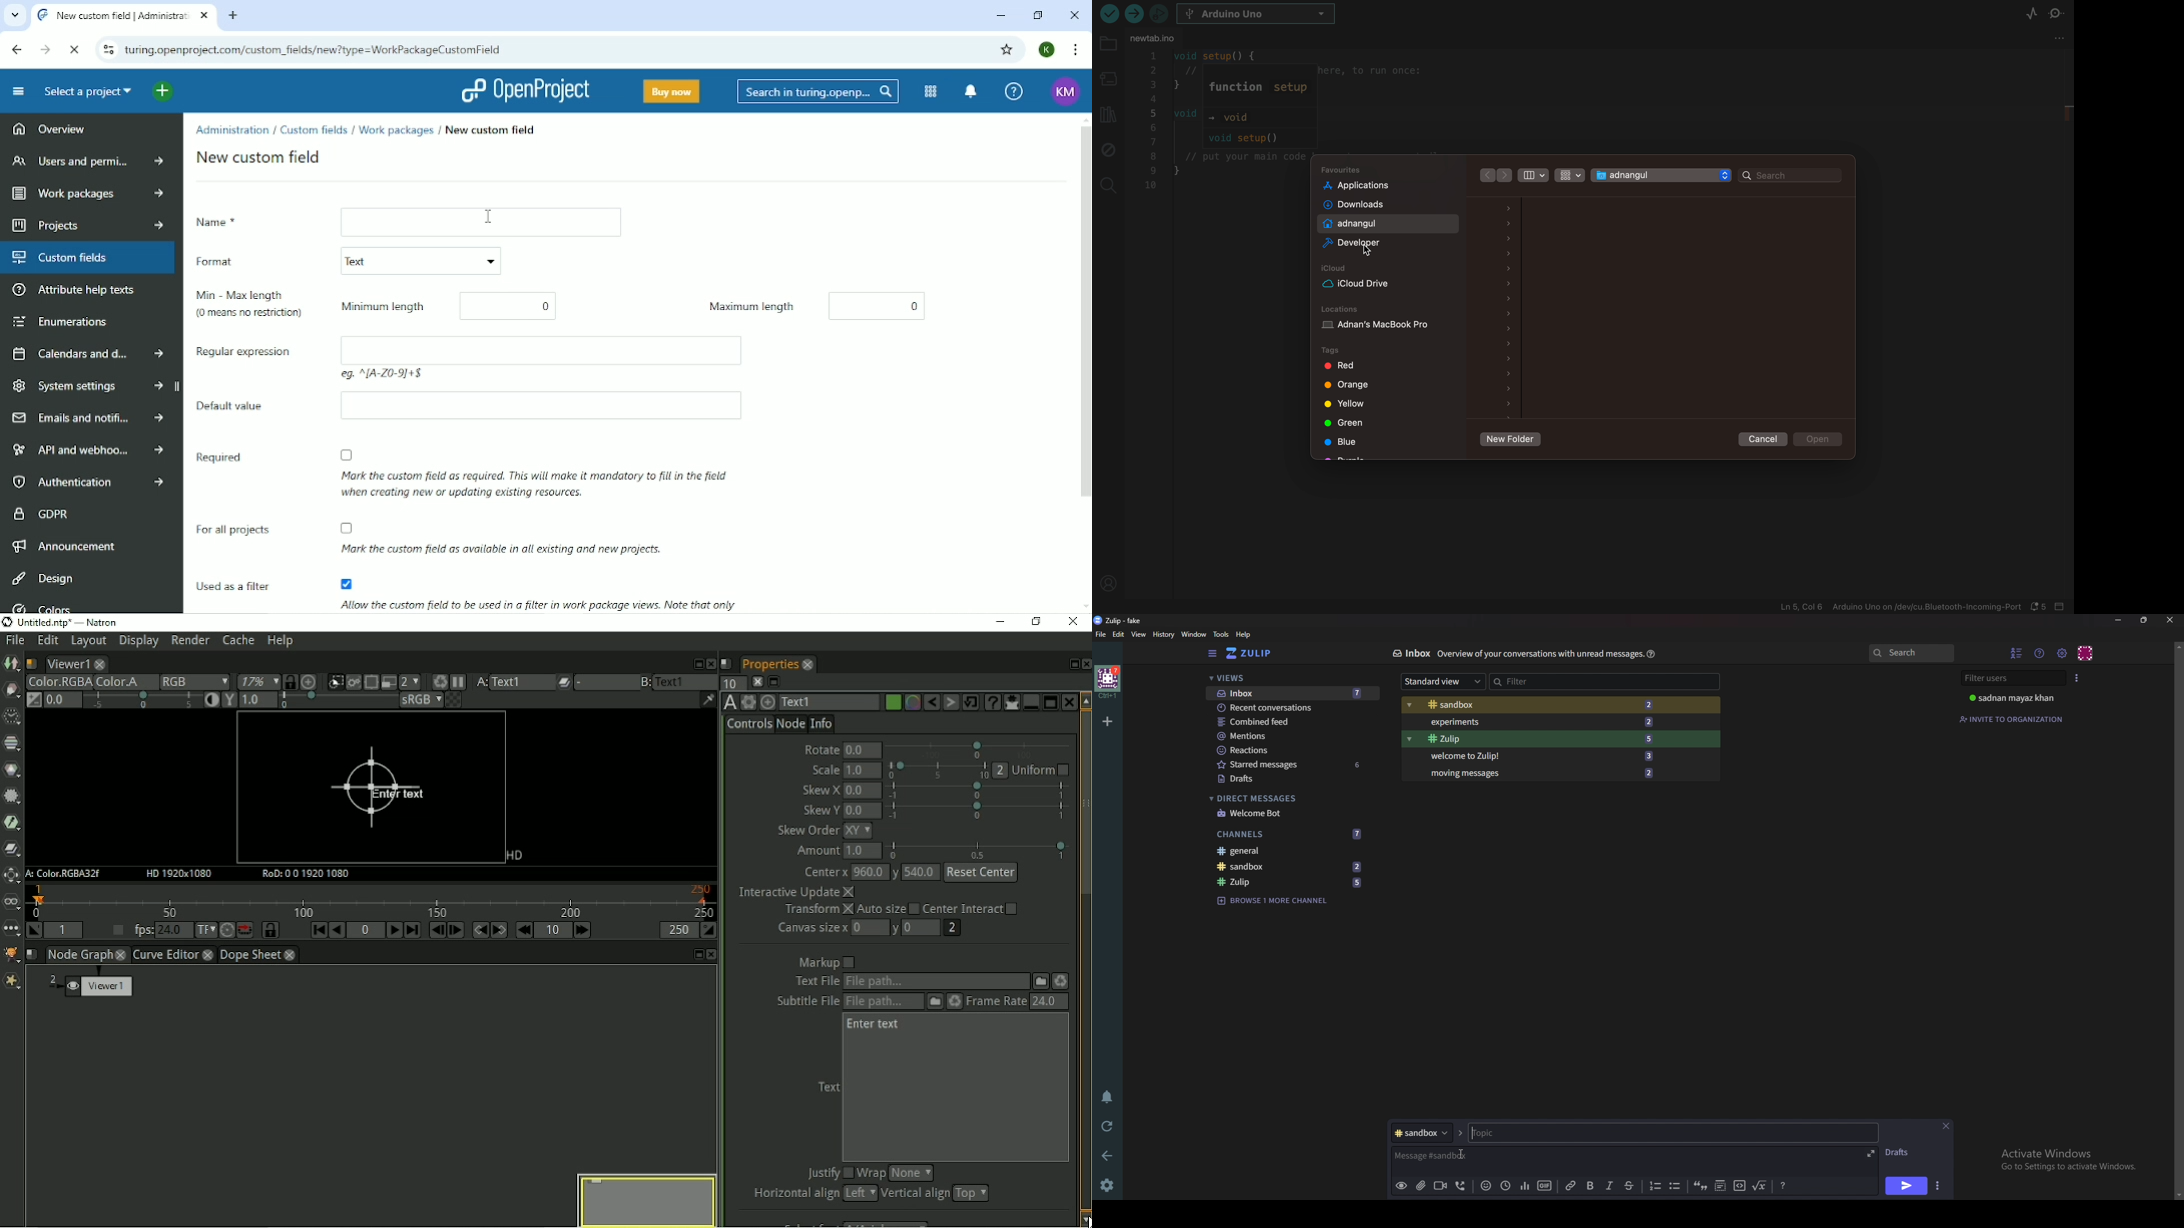 This screenshot has height=1232, width=2184. I want to click on Filter, so click(1538, 681).